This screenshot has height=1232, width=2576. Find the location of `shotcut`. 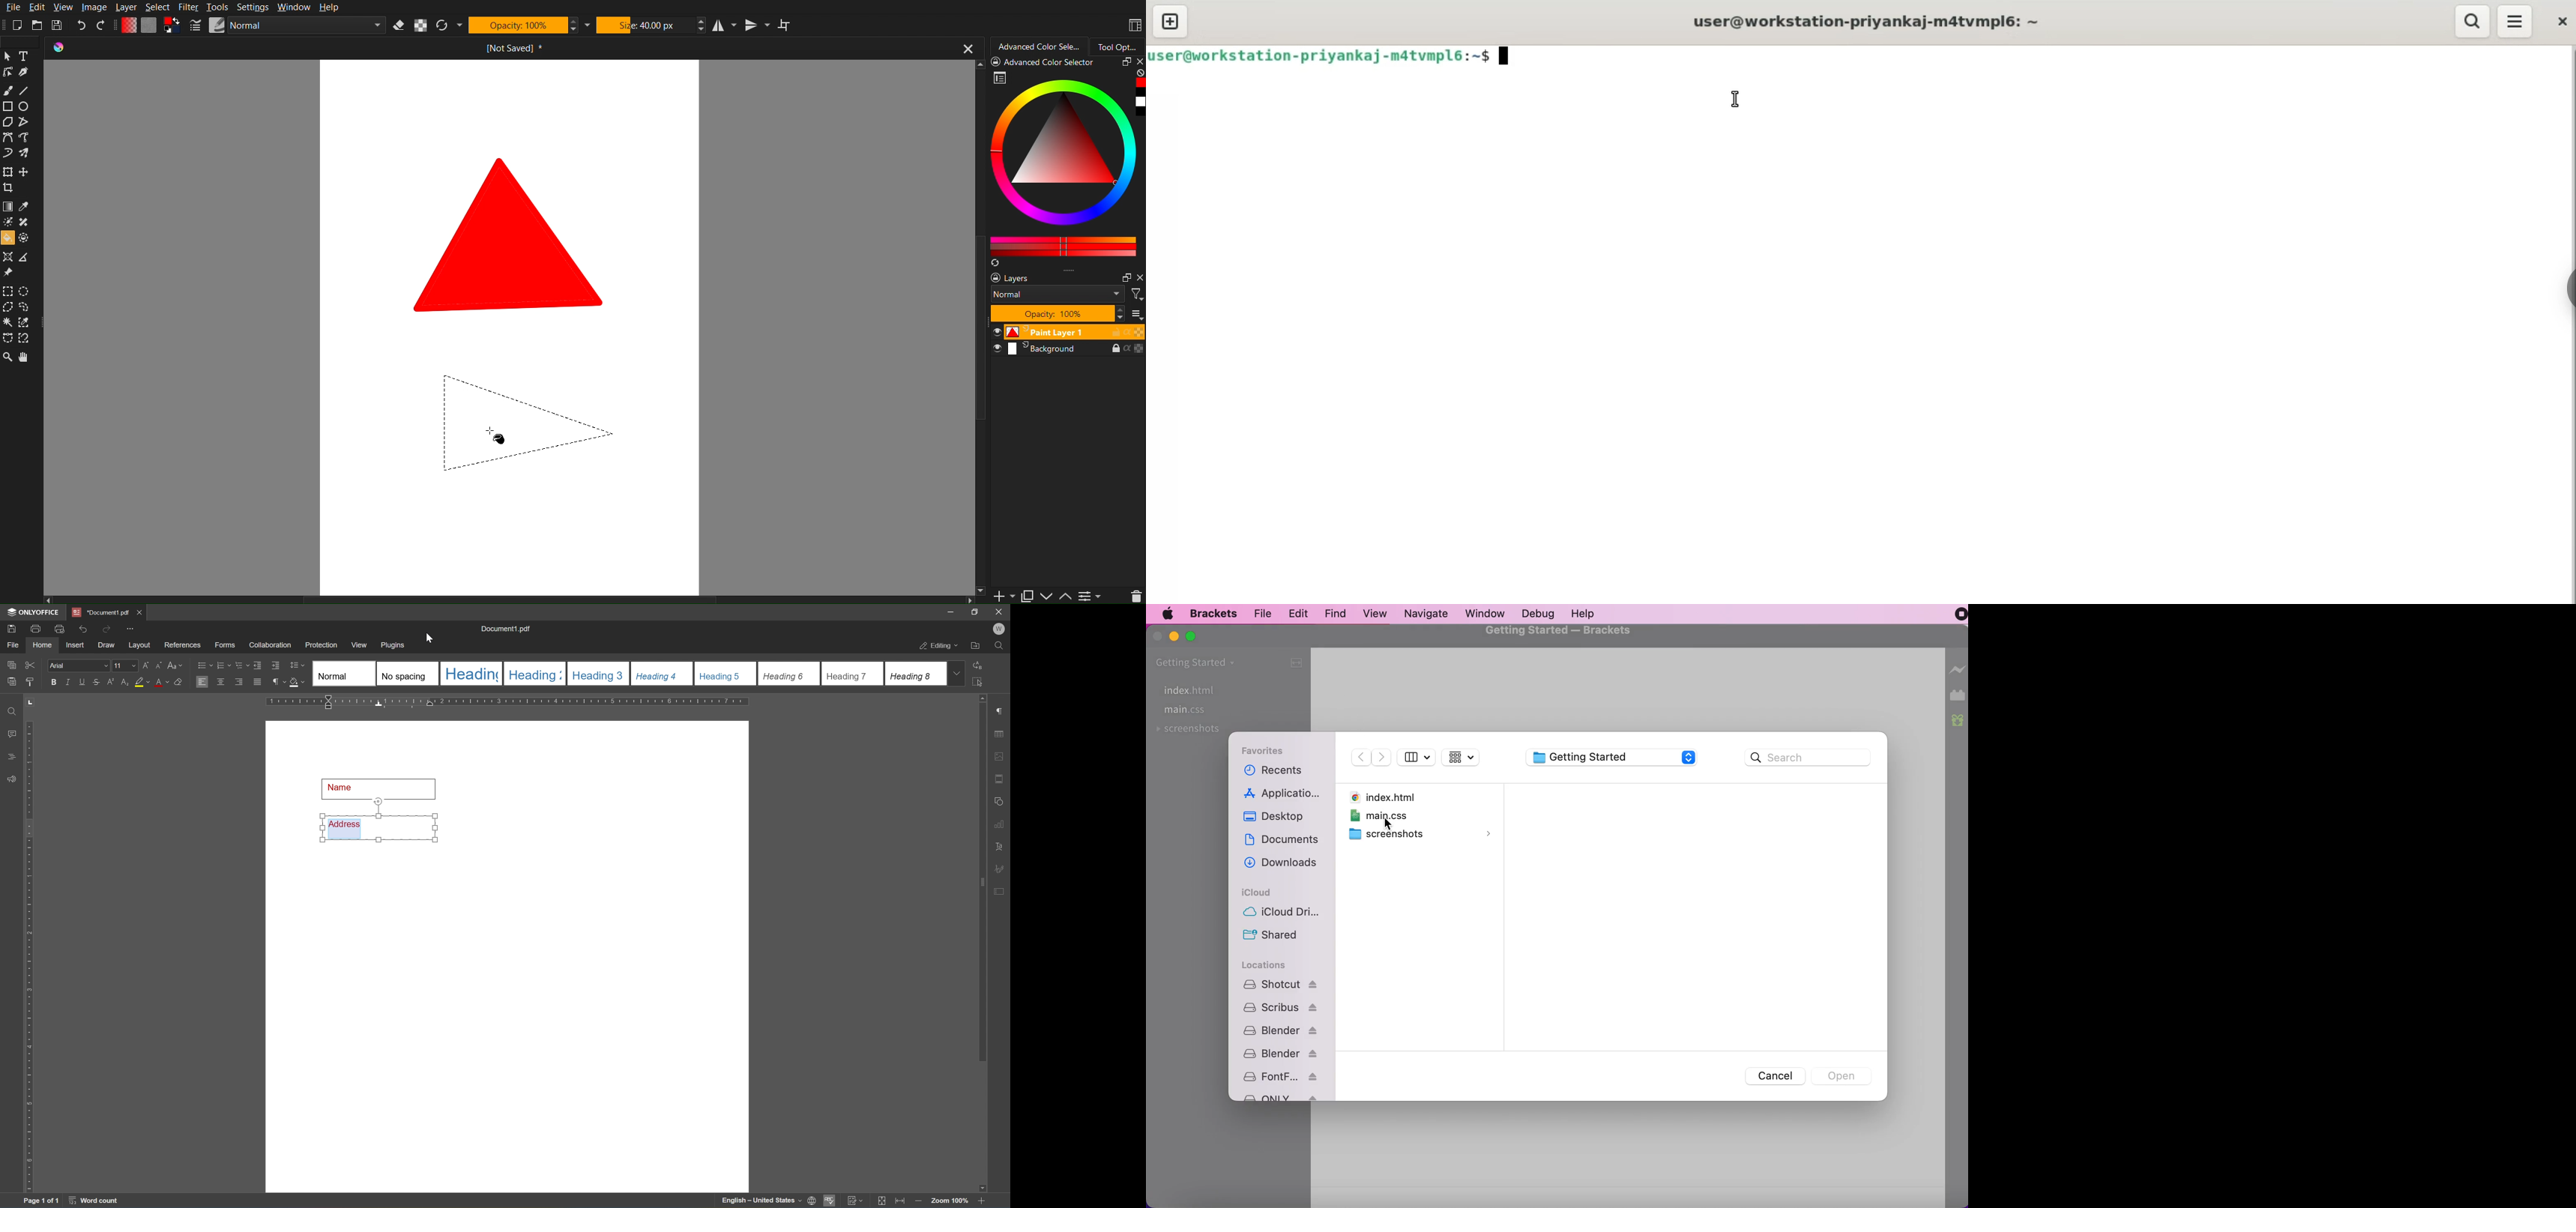

shotcut is located at coordinates (1280, 984).